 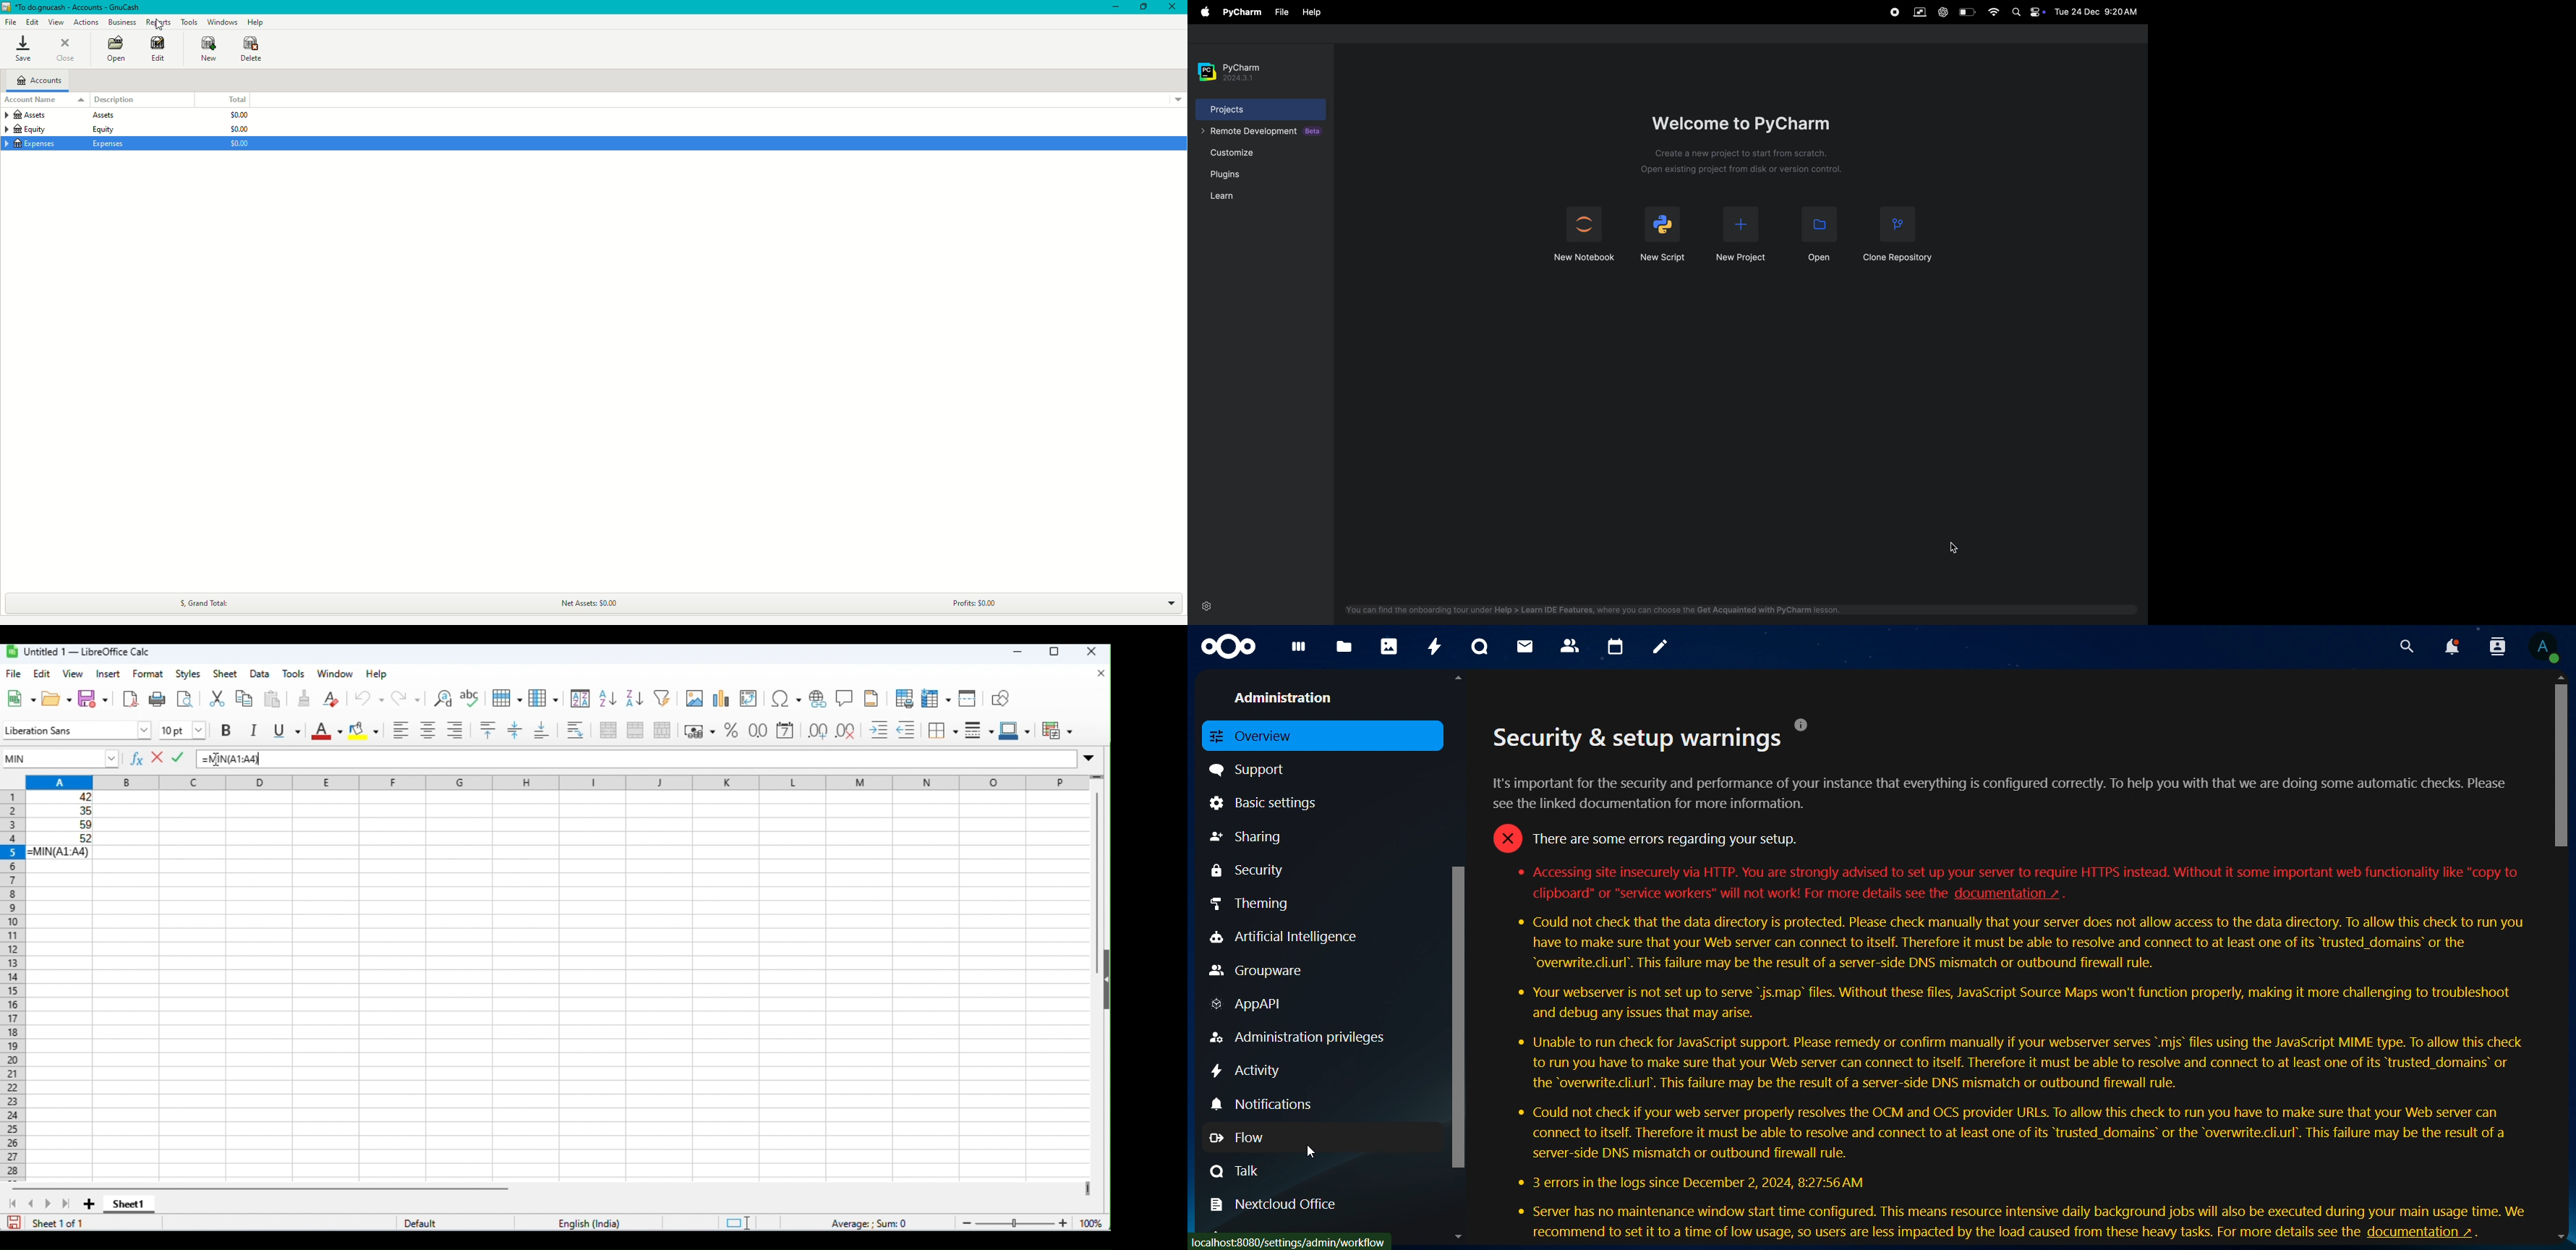 I want to click on Total, so click(x=231, y=99).